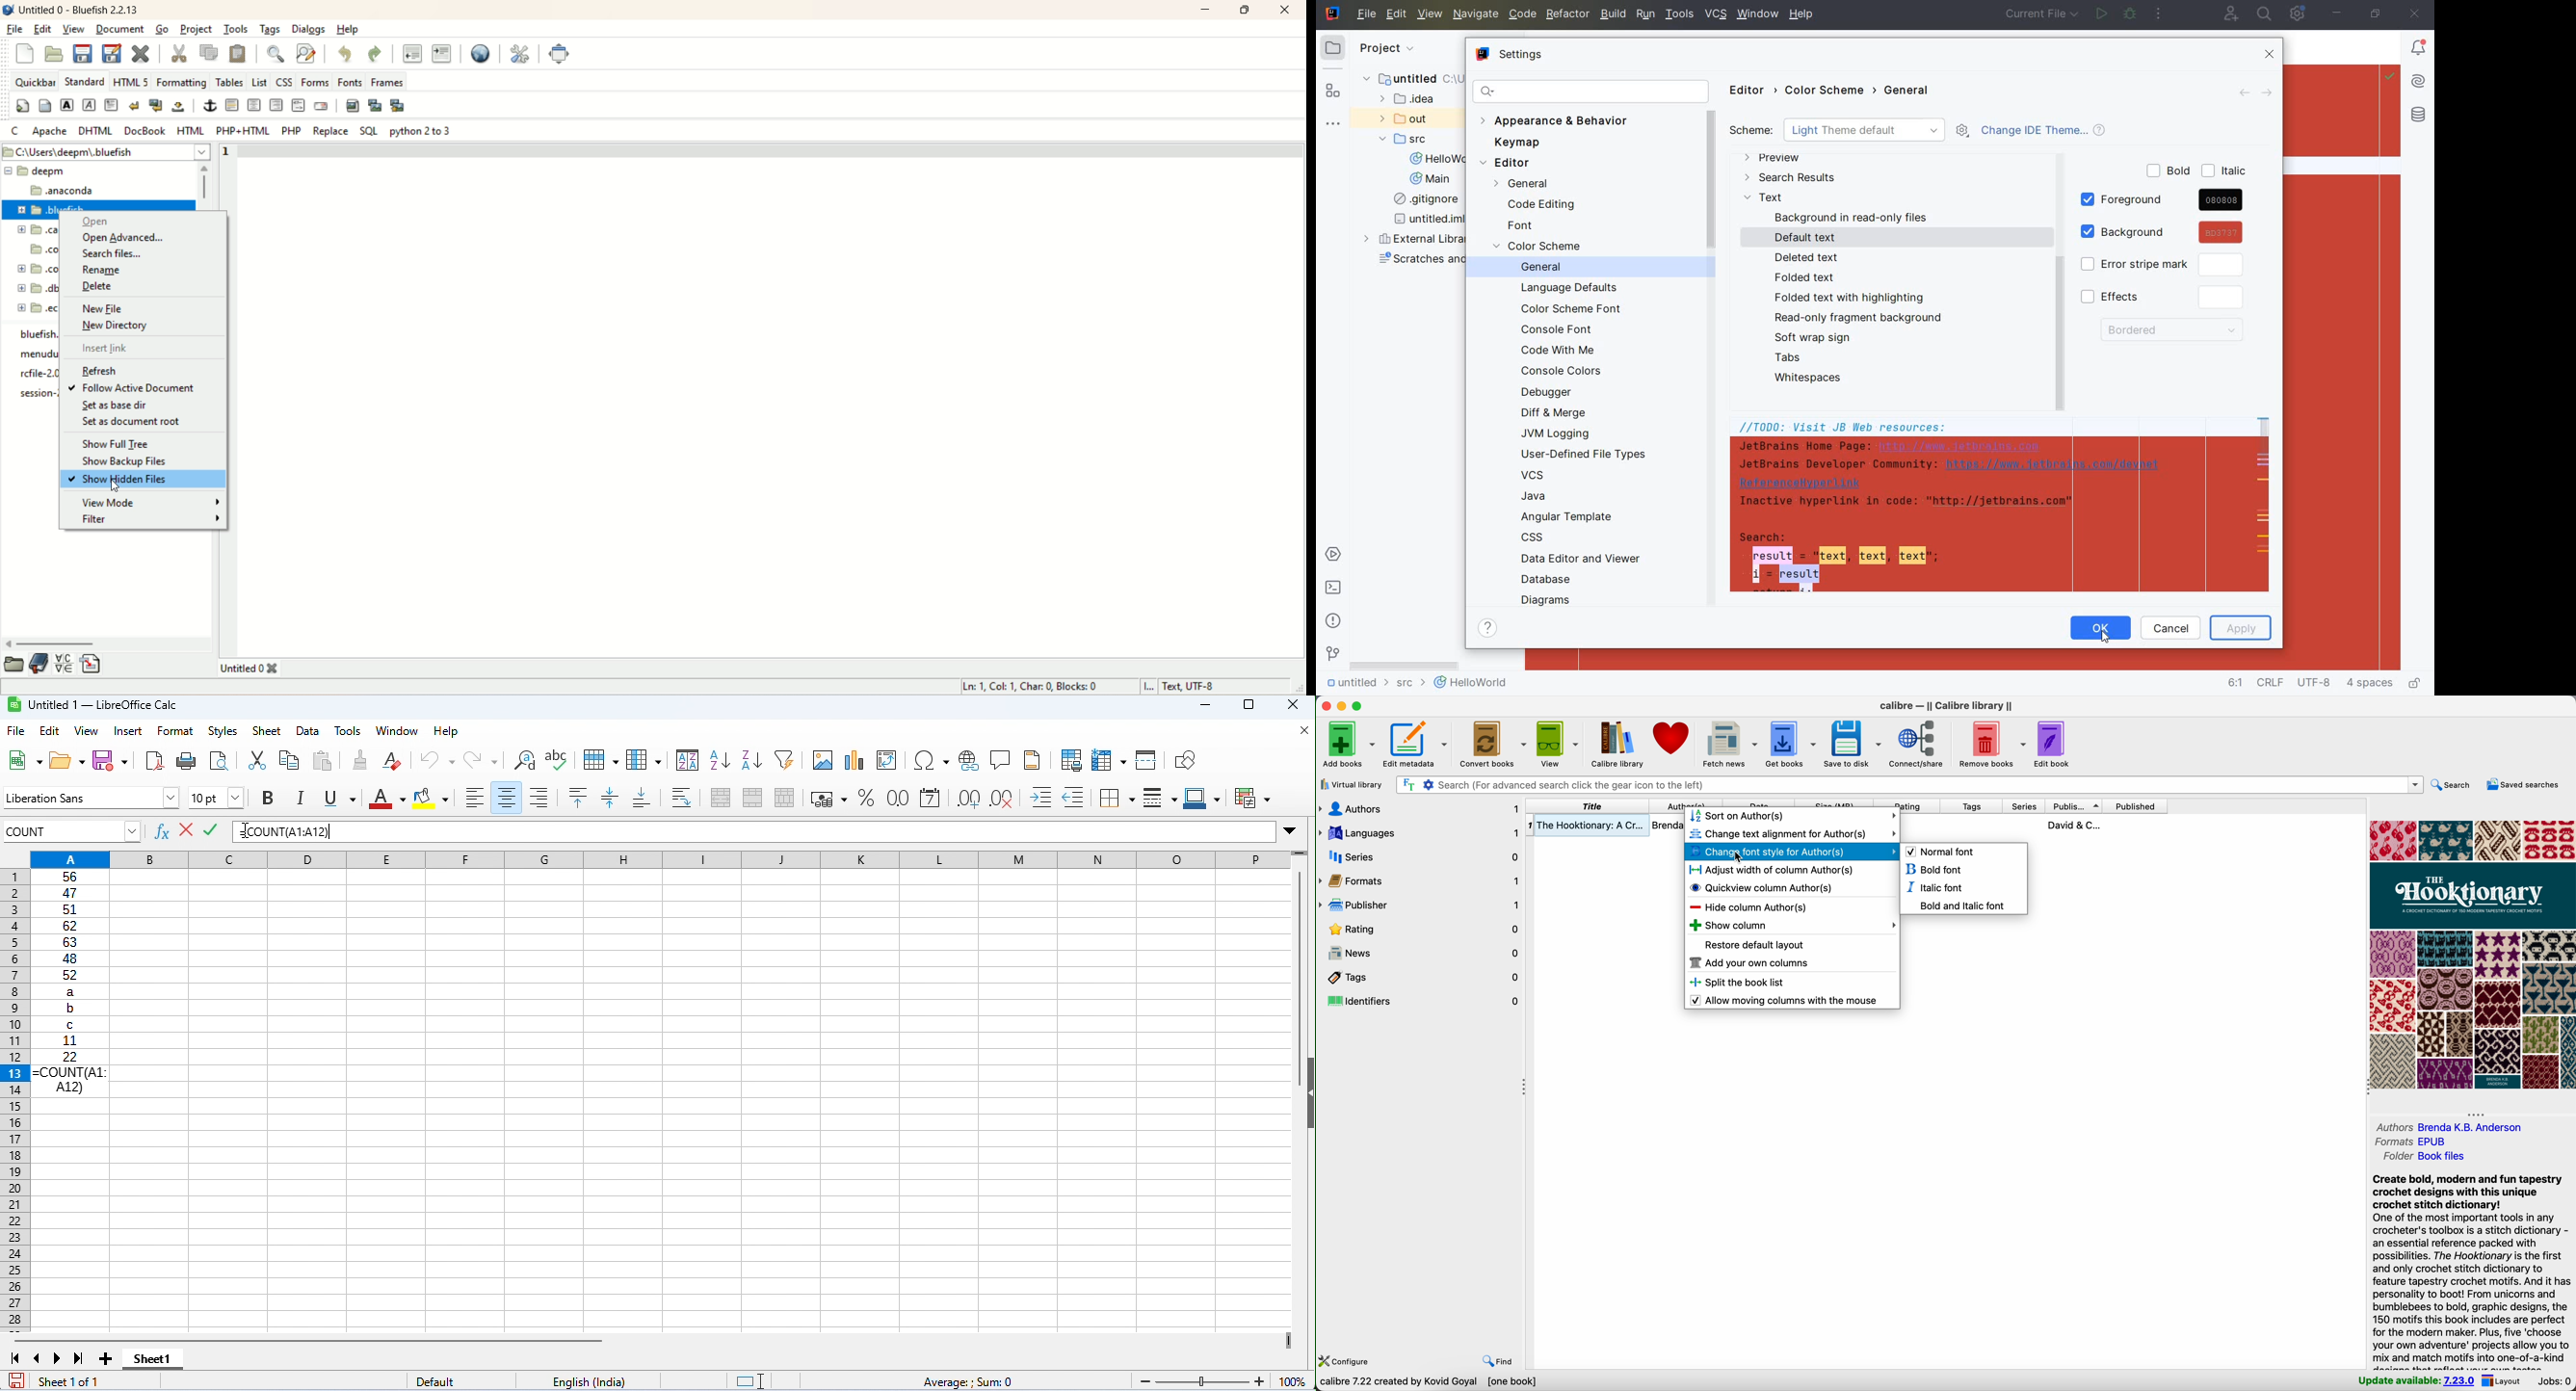 Image resolution: width=2576 pixels, height=1400 pixels. Describe the element at coordinates (116, 254) in the screenshot. I see `search files` at that location.